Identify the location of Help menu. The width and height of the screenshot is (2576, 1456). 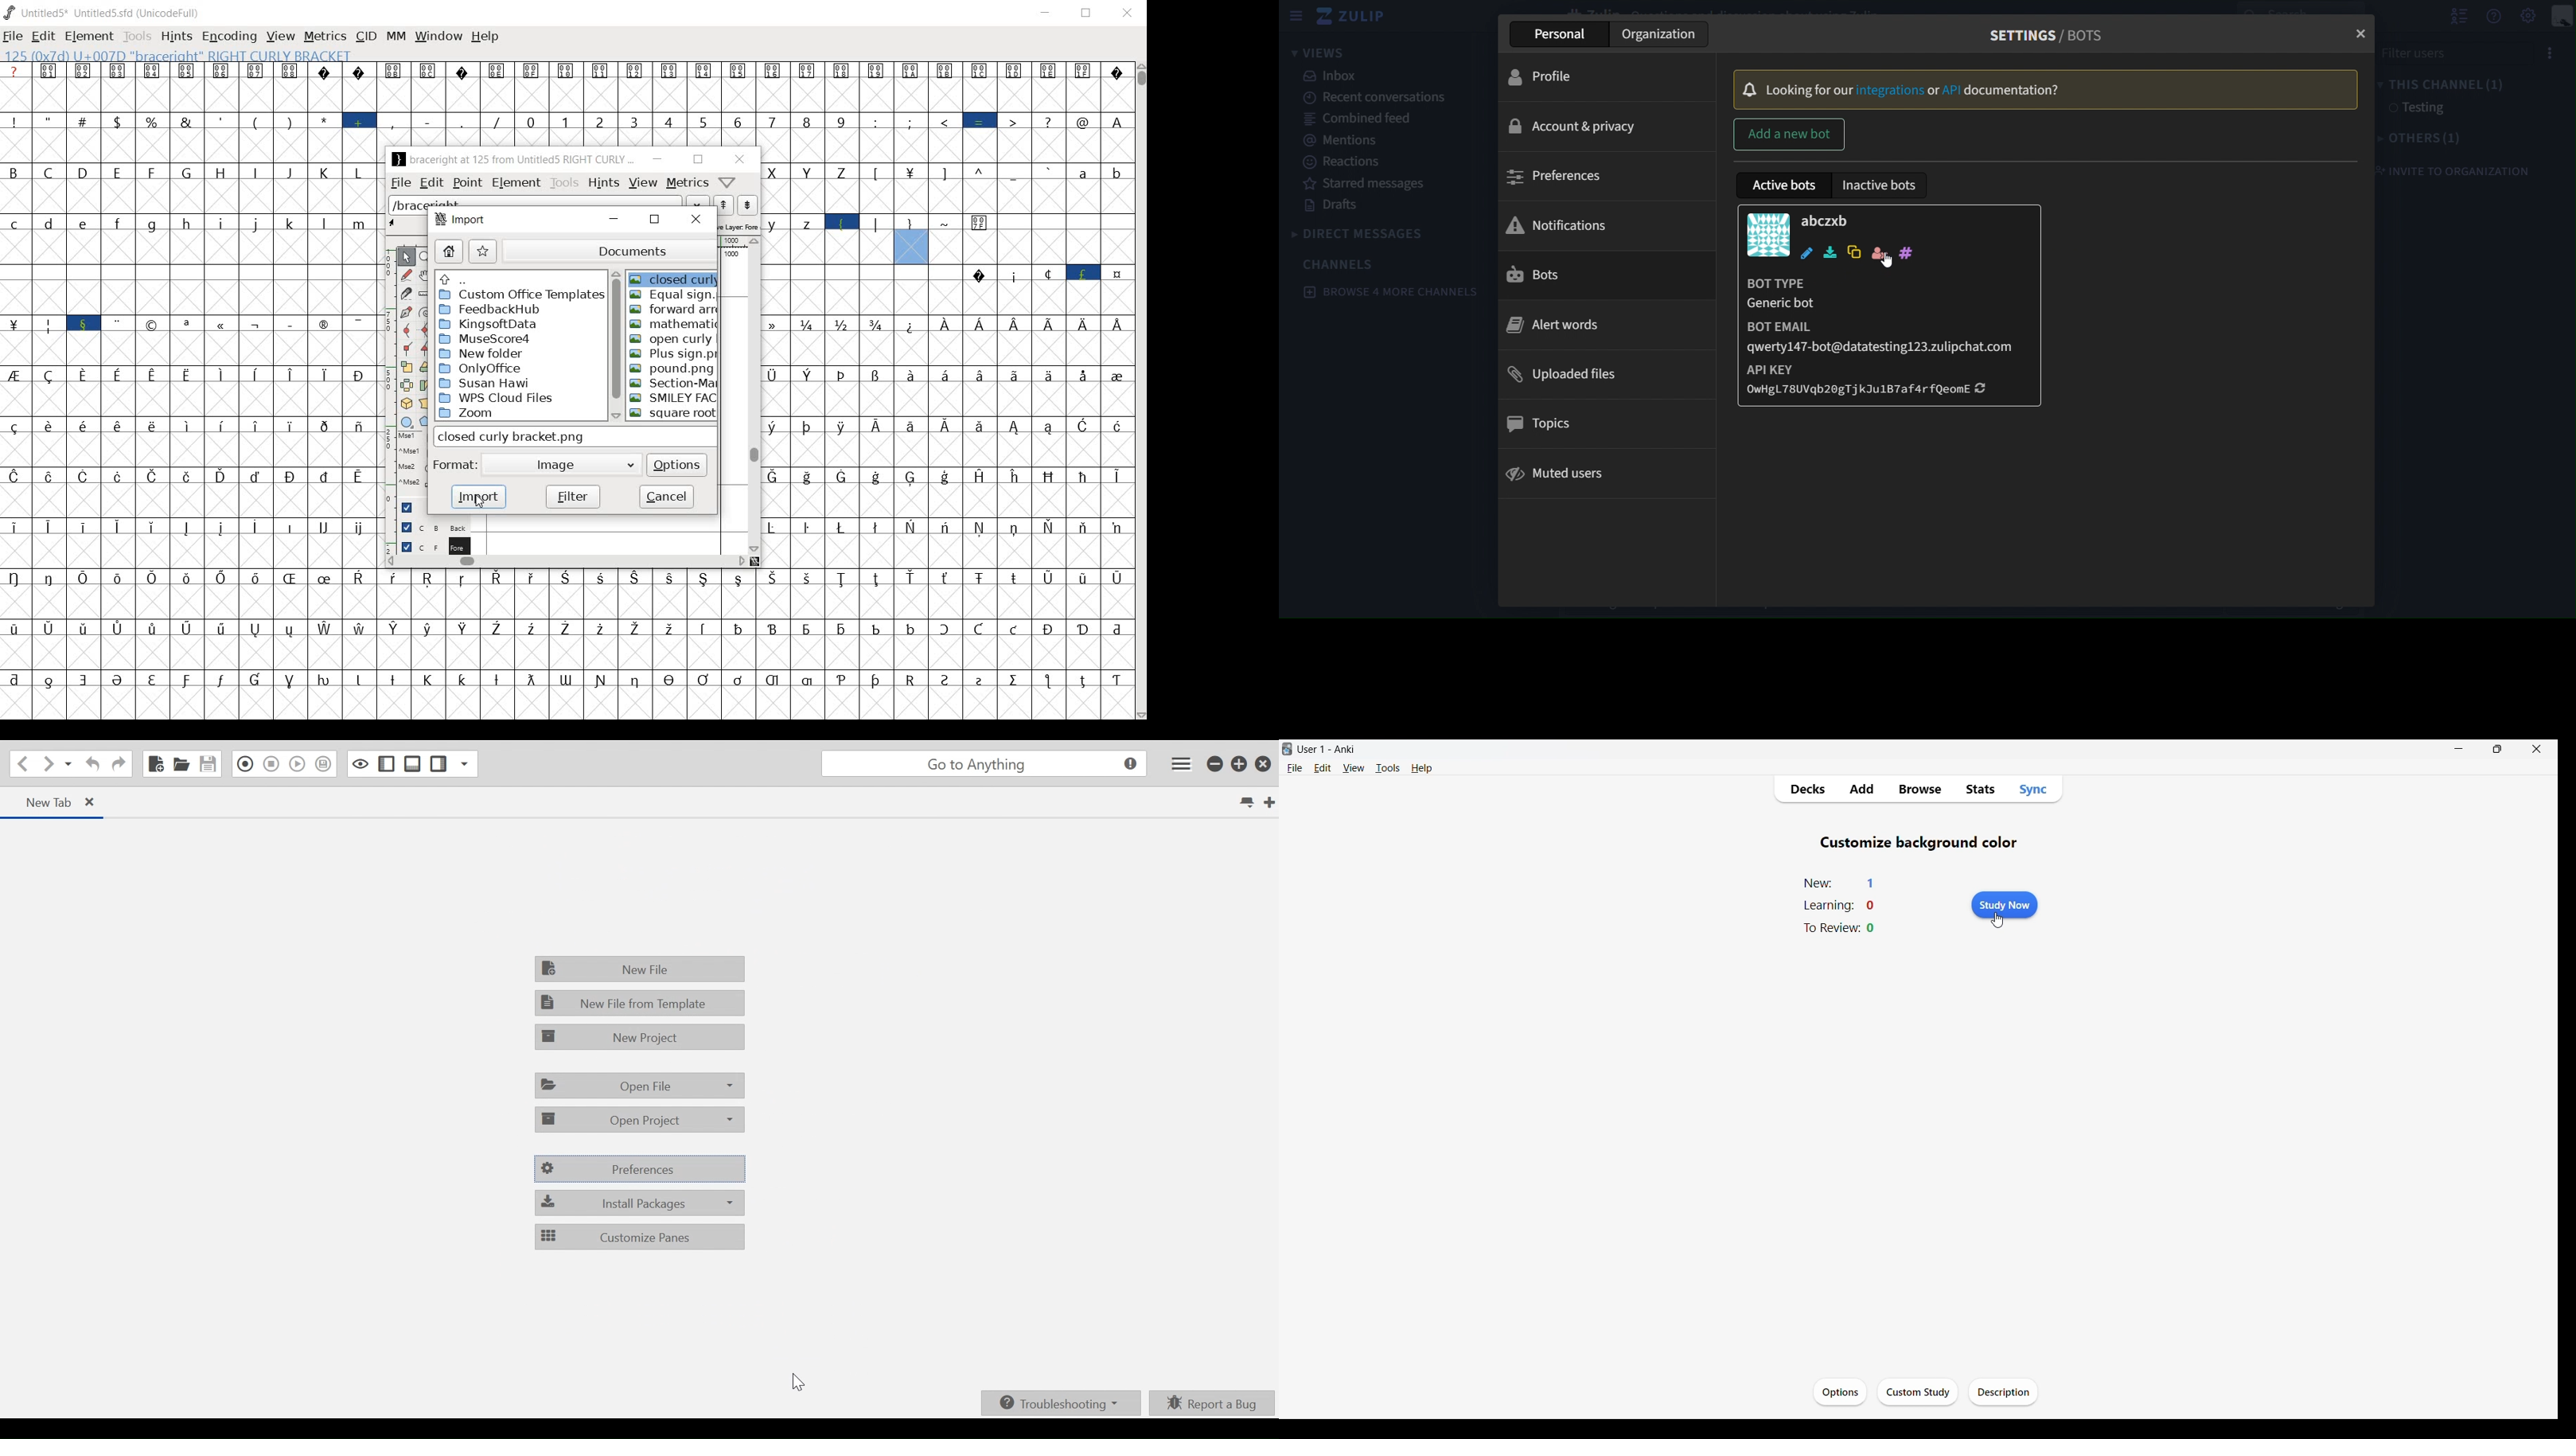
(1422, 767).